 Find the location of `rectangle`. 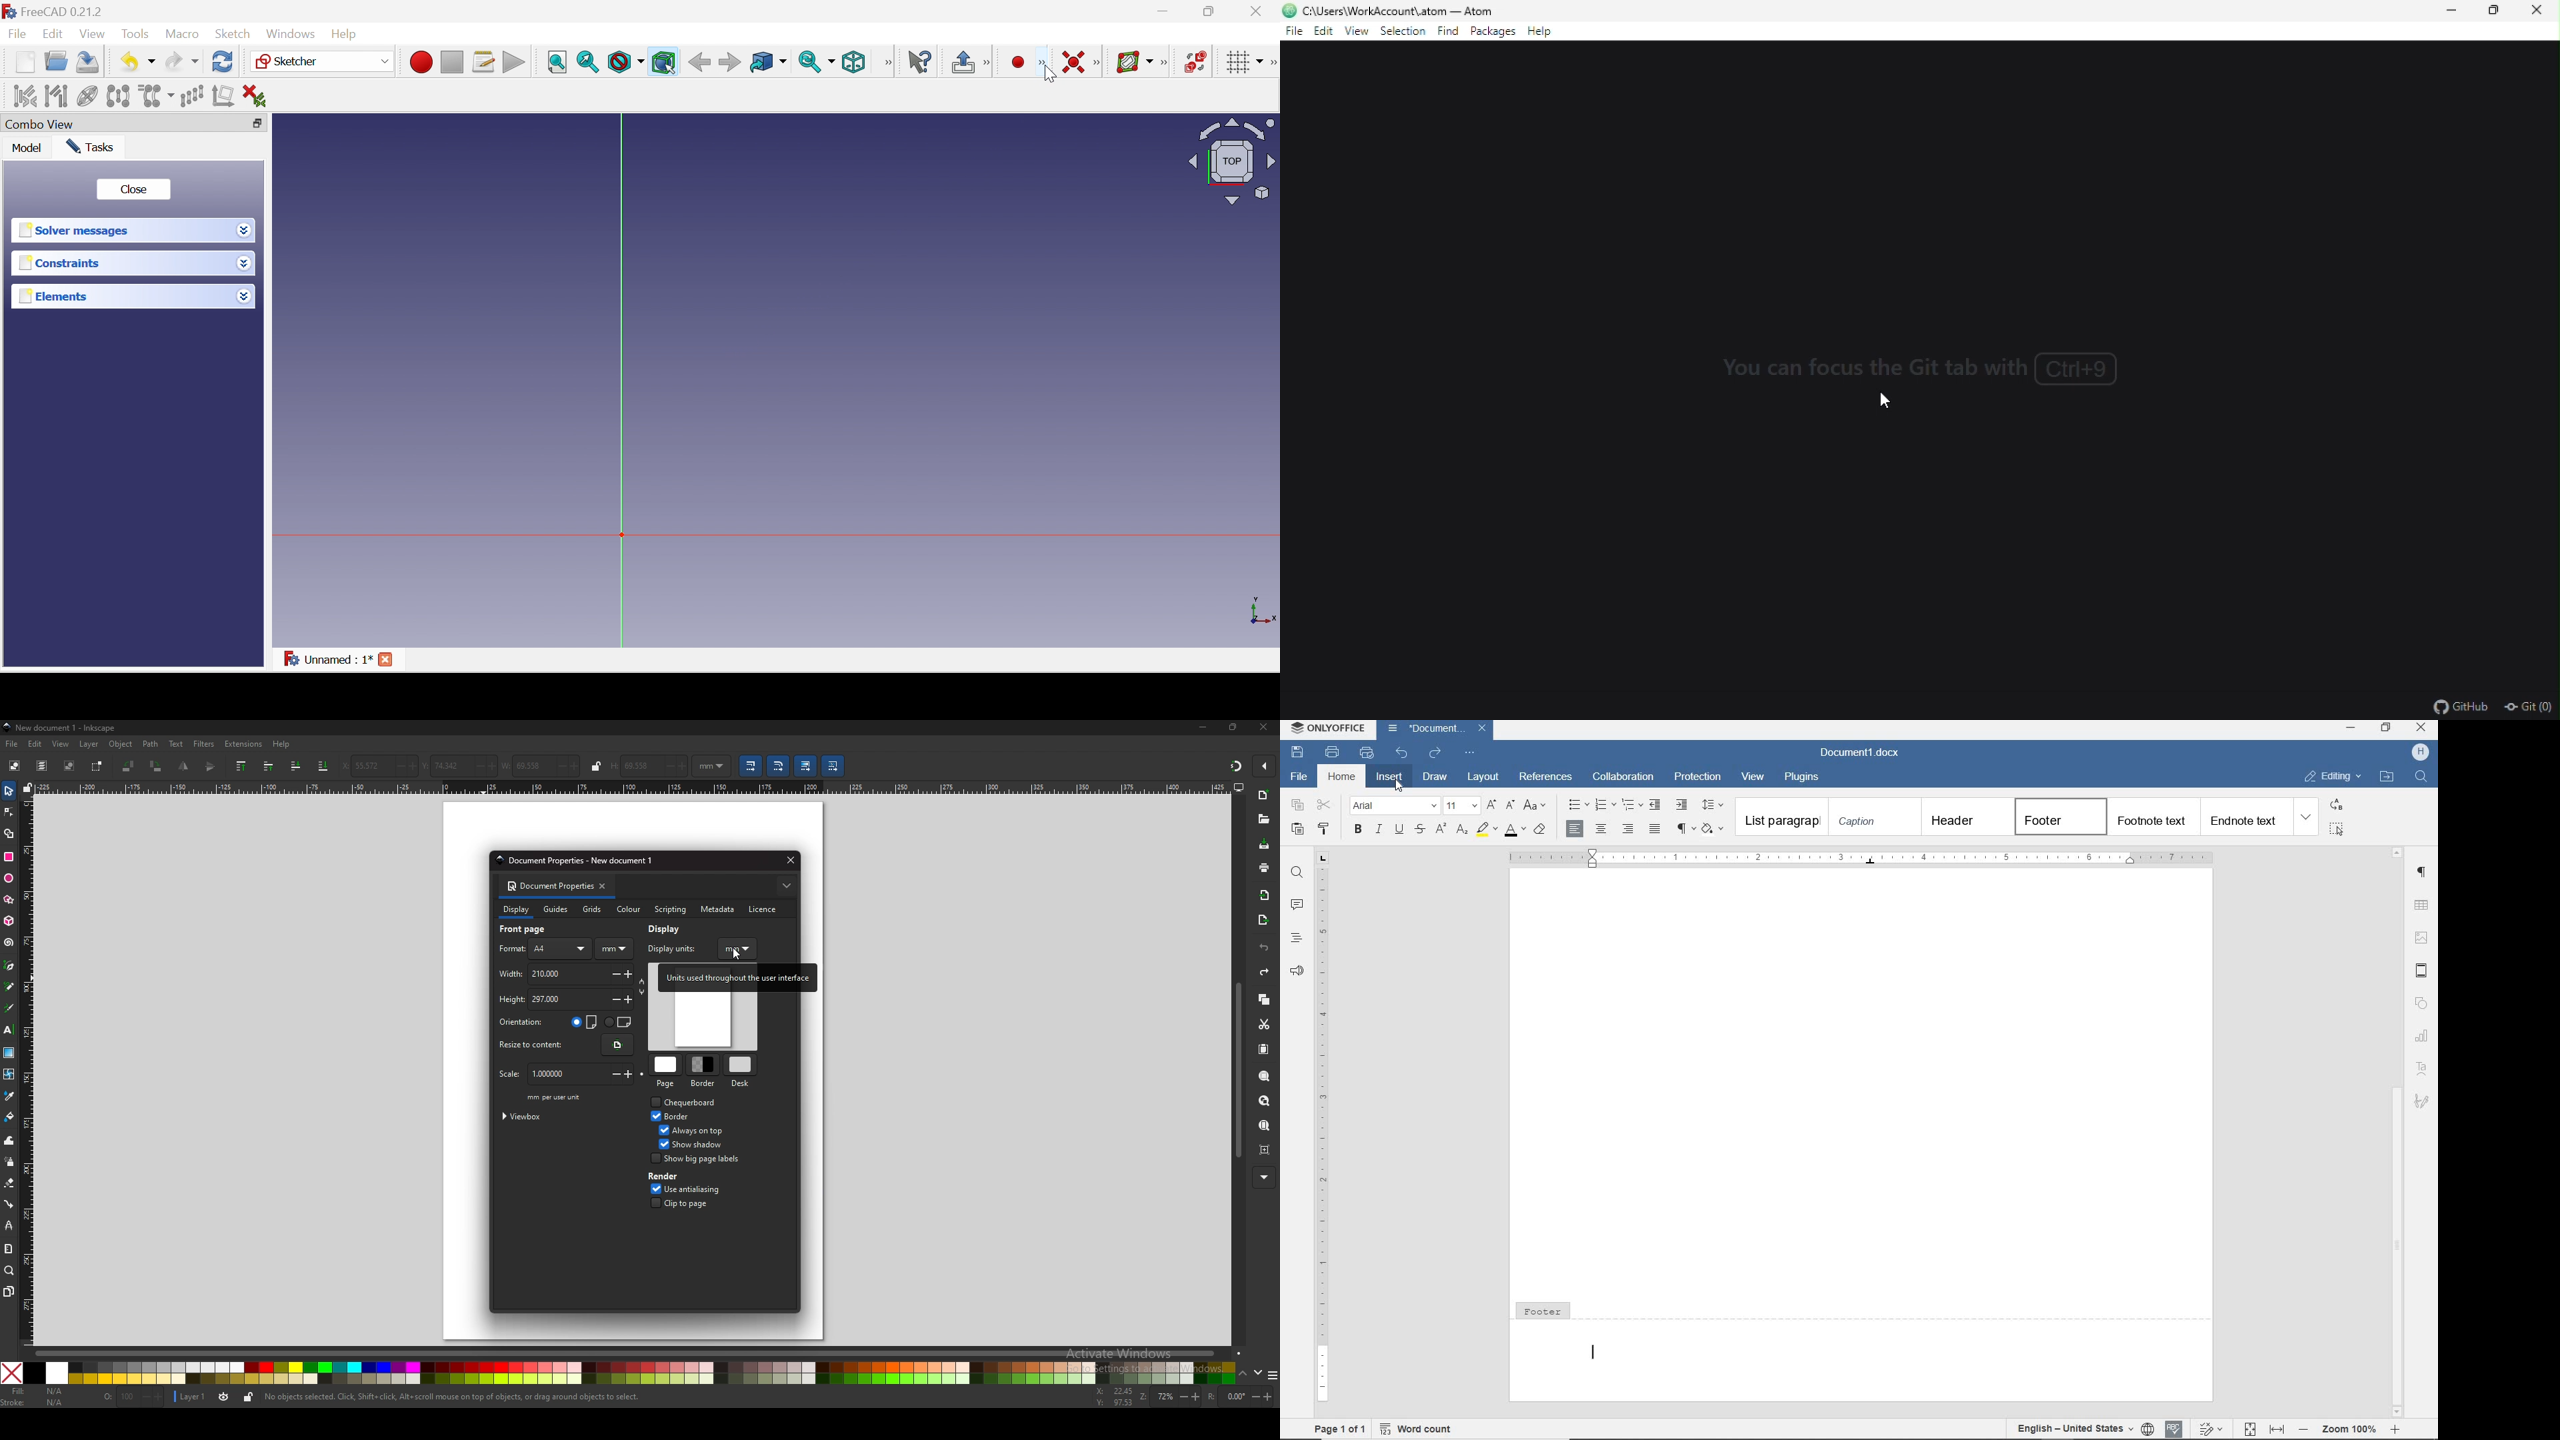

rectangle is located at coordinates (9, 857).